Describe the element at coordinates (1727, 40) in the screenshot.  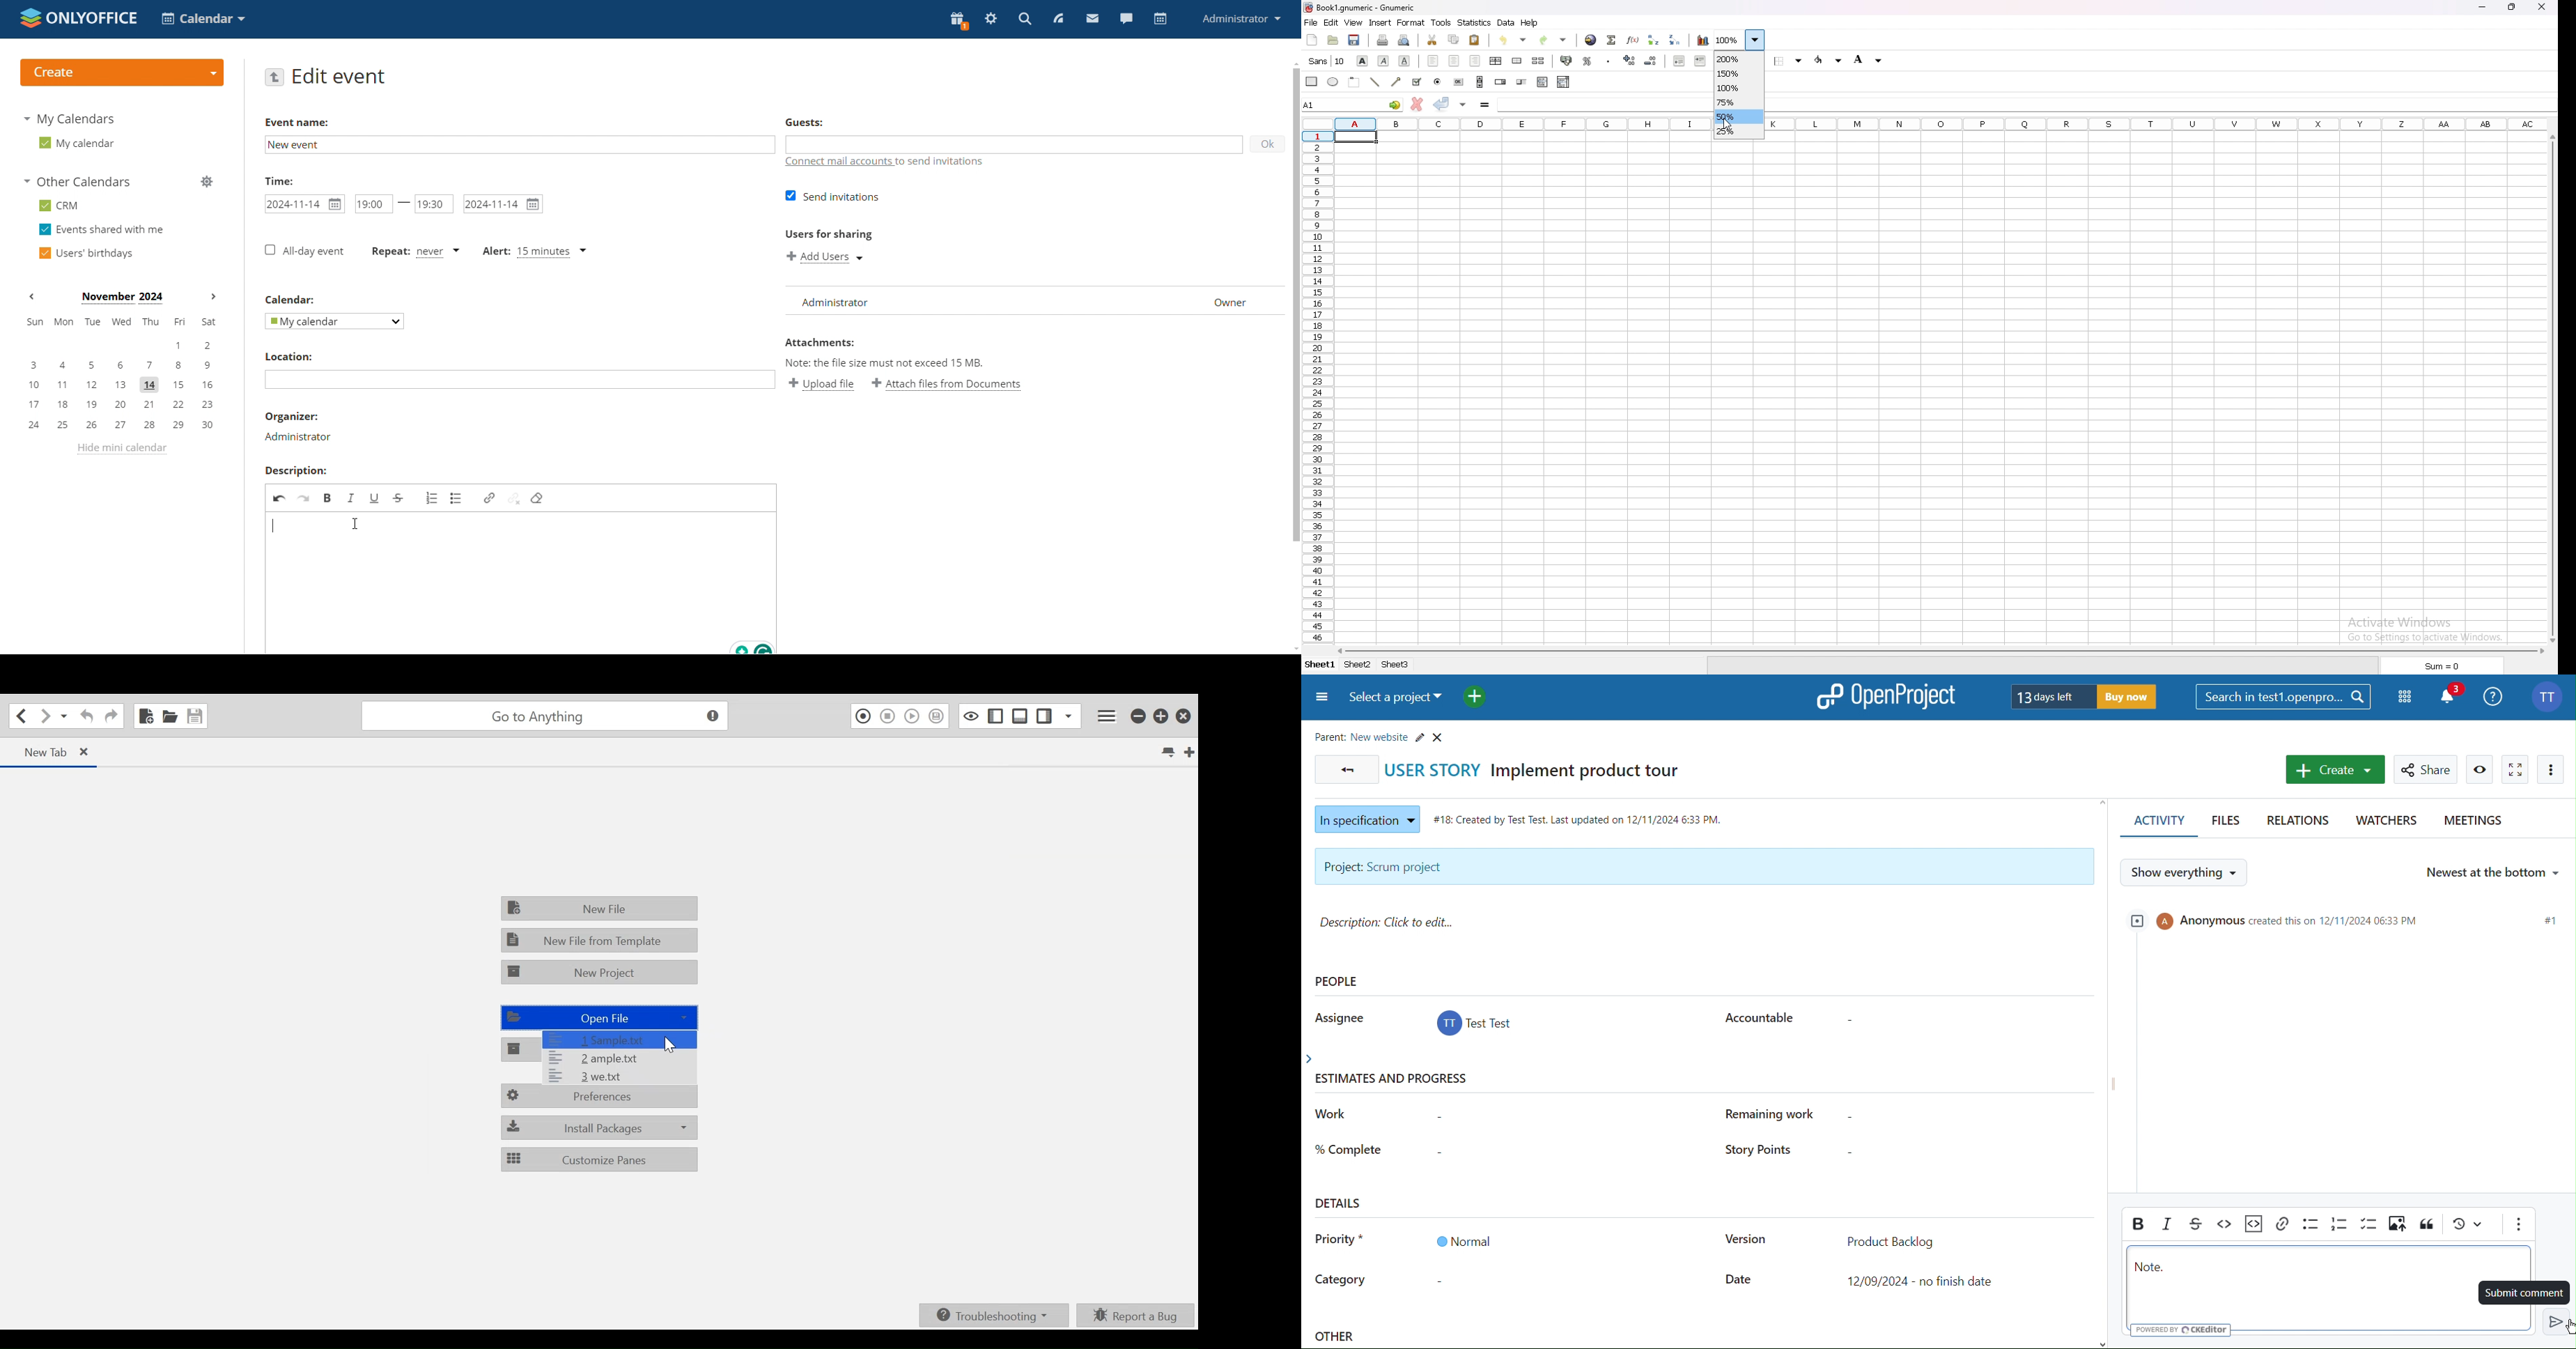
I see `zoom 100%` at that location.